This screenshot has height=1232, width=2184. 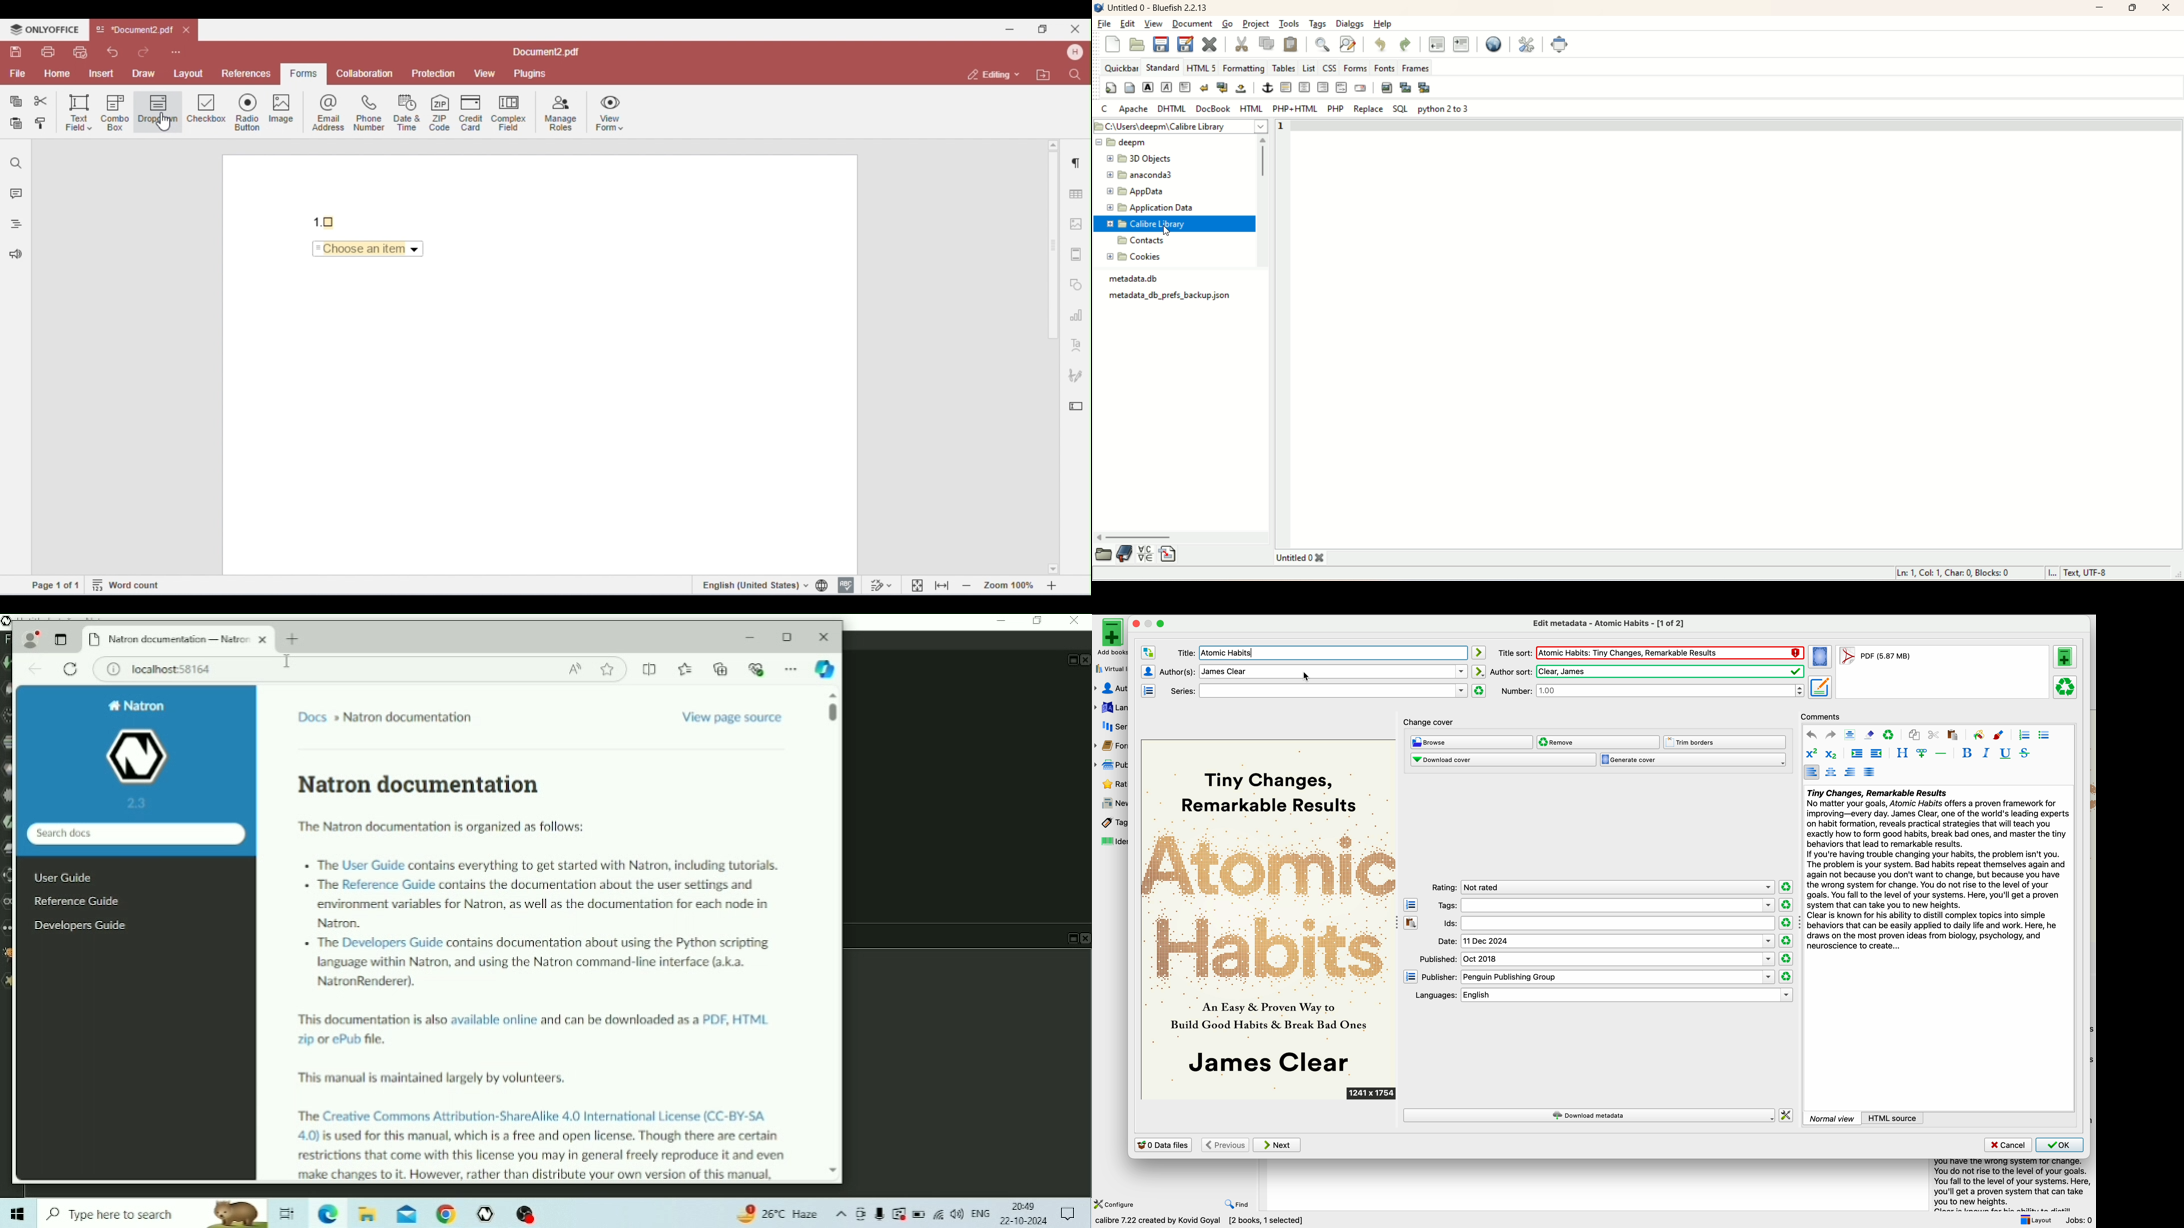 What do you see at coordinates (2104, 573) in the screenshot?
I see `text, UTF-8` at bounding box center [2104, 573].